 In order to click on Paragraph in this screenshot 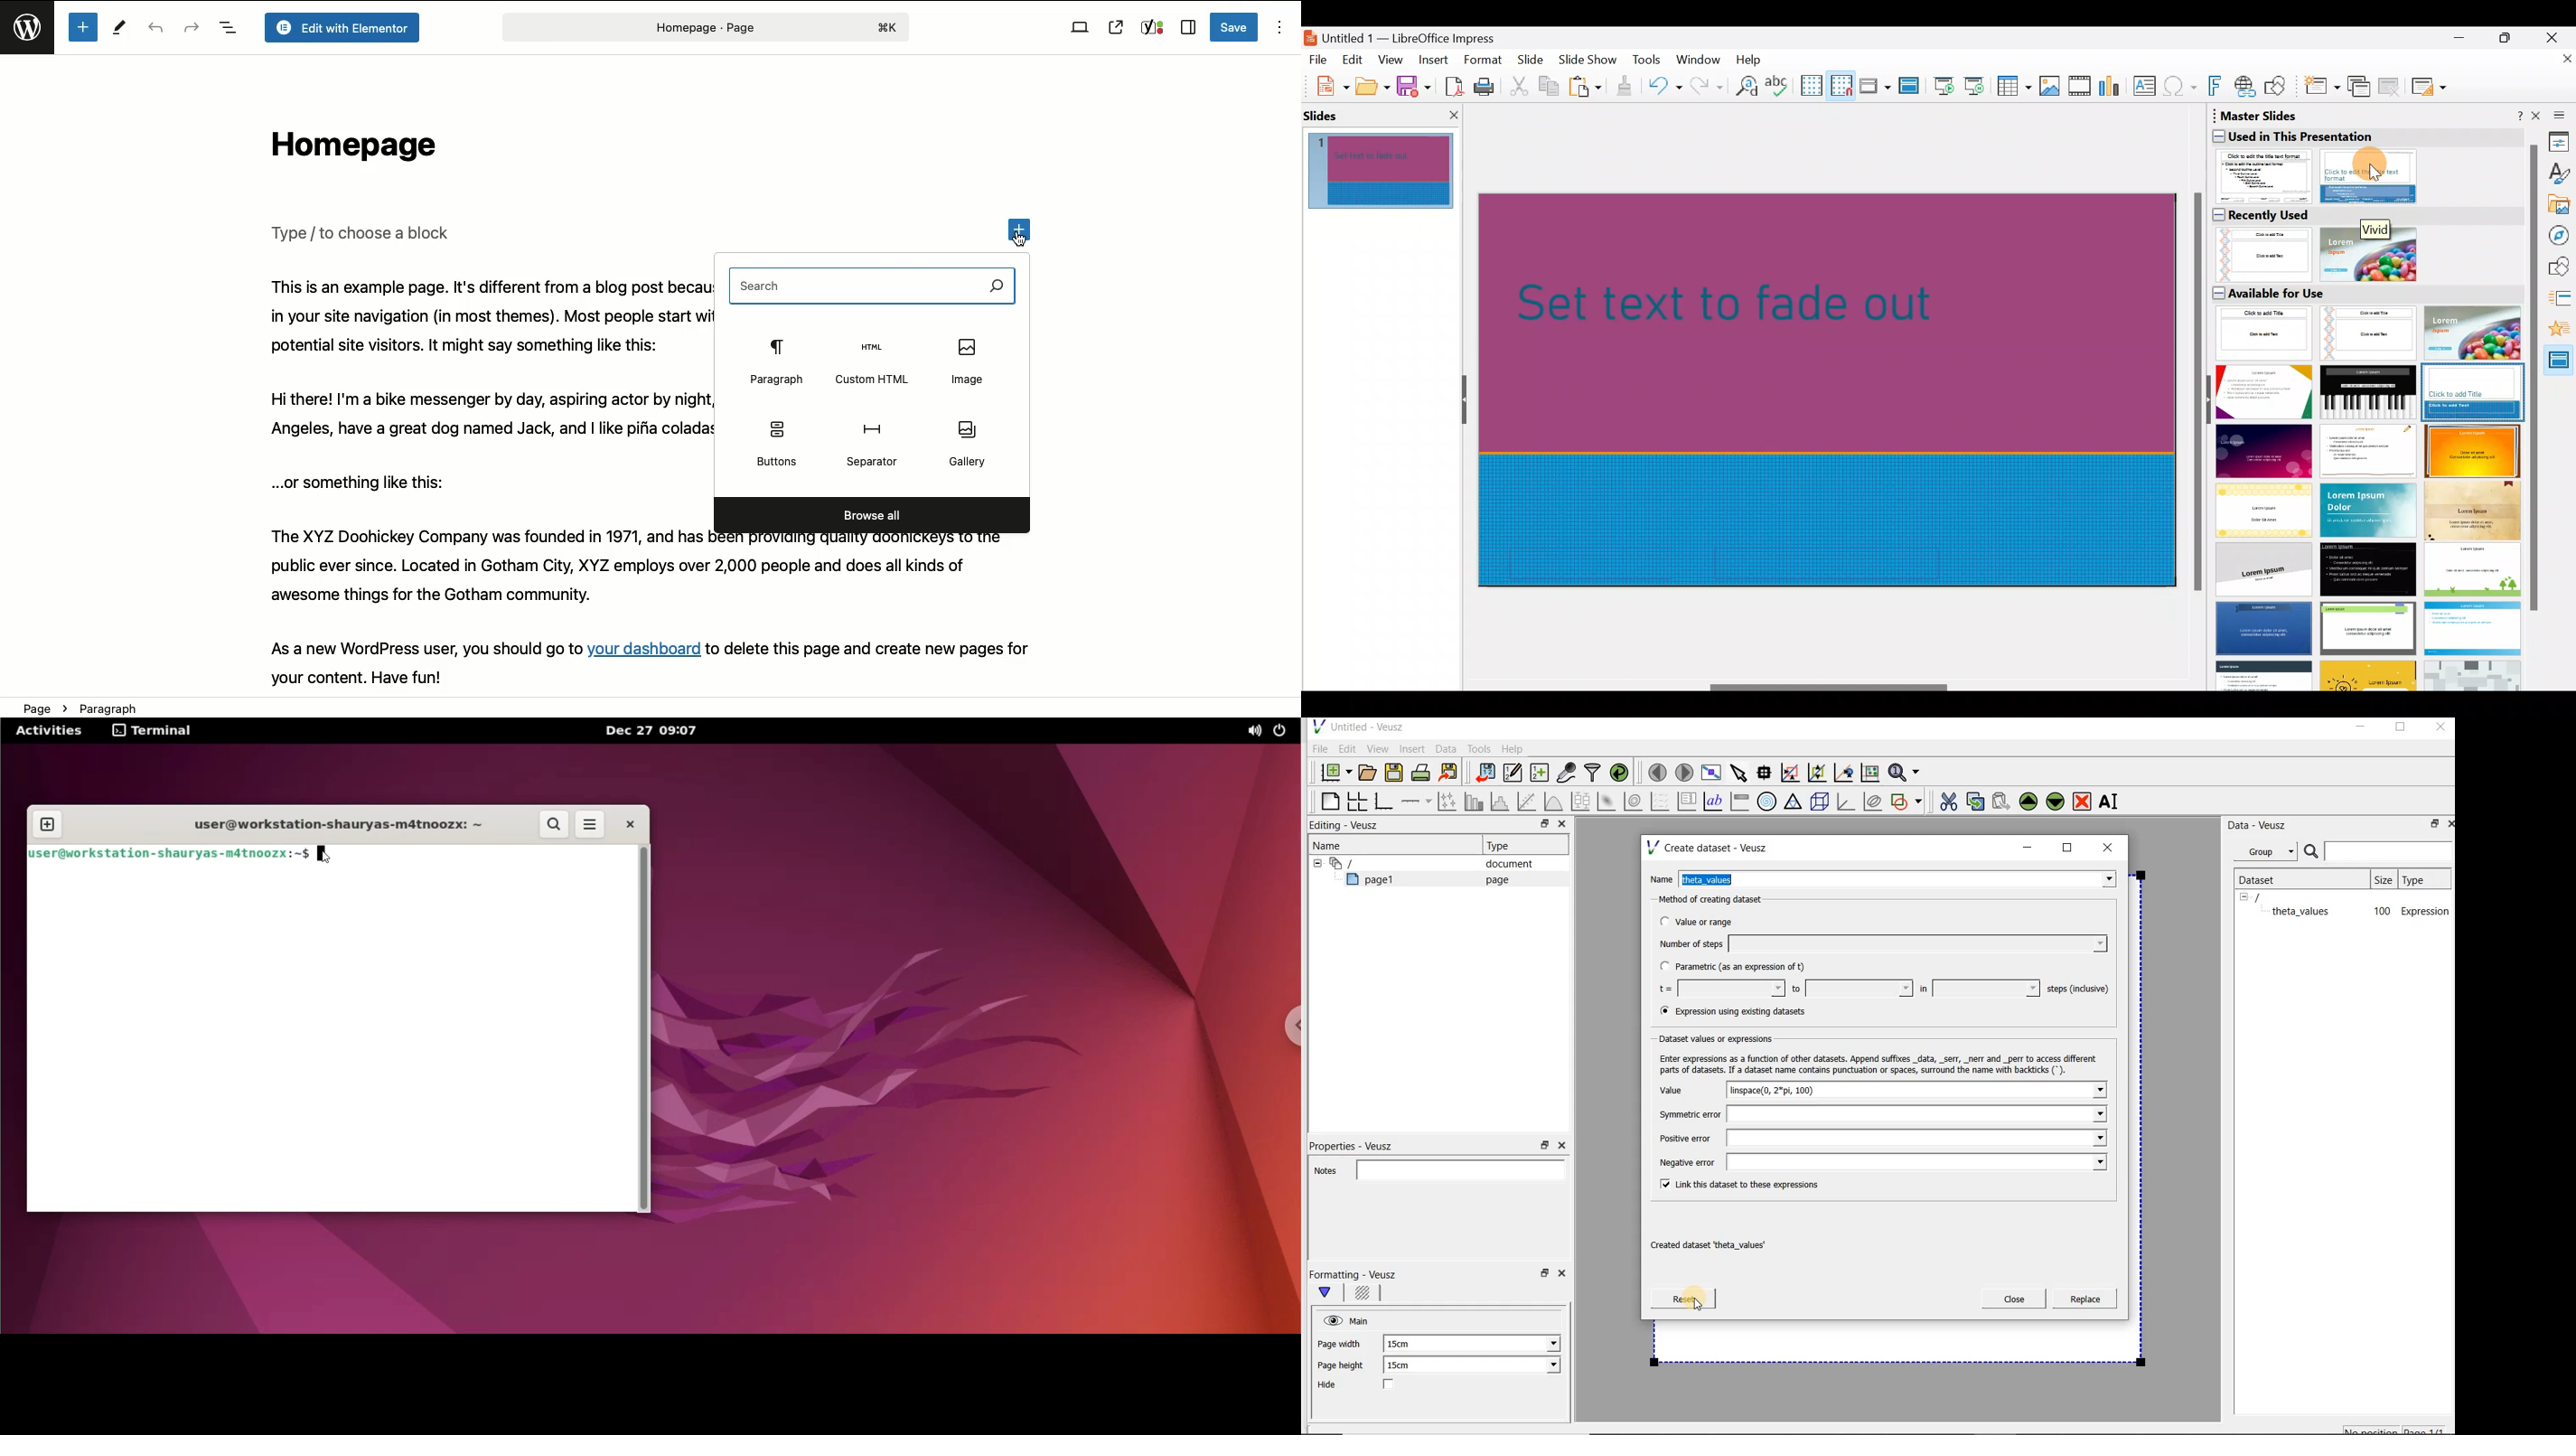, I will do `click(774, 362)`.